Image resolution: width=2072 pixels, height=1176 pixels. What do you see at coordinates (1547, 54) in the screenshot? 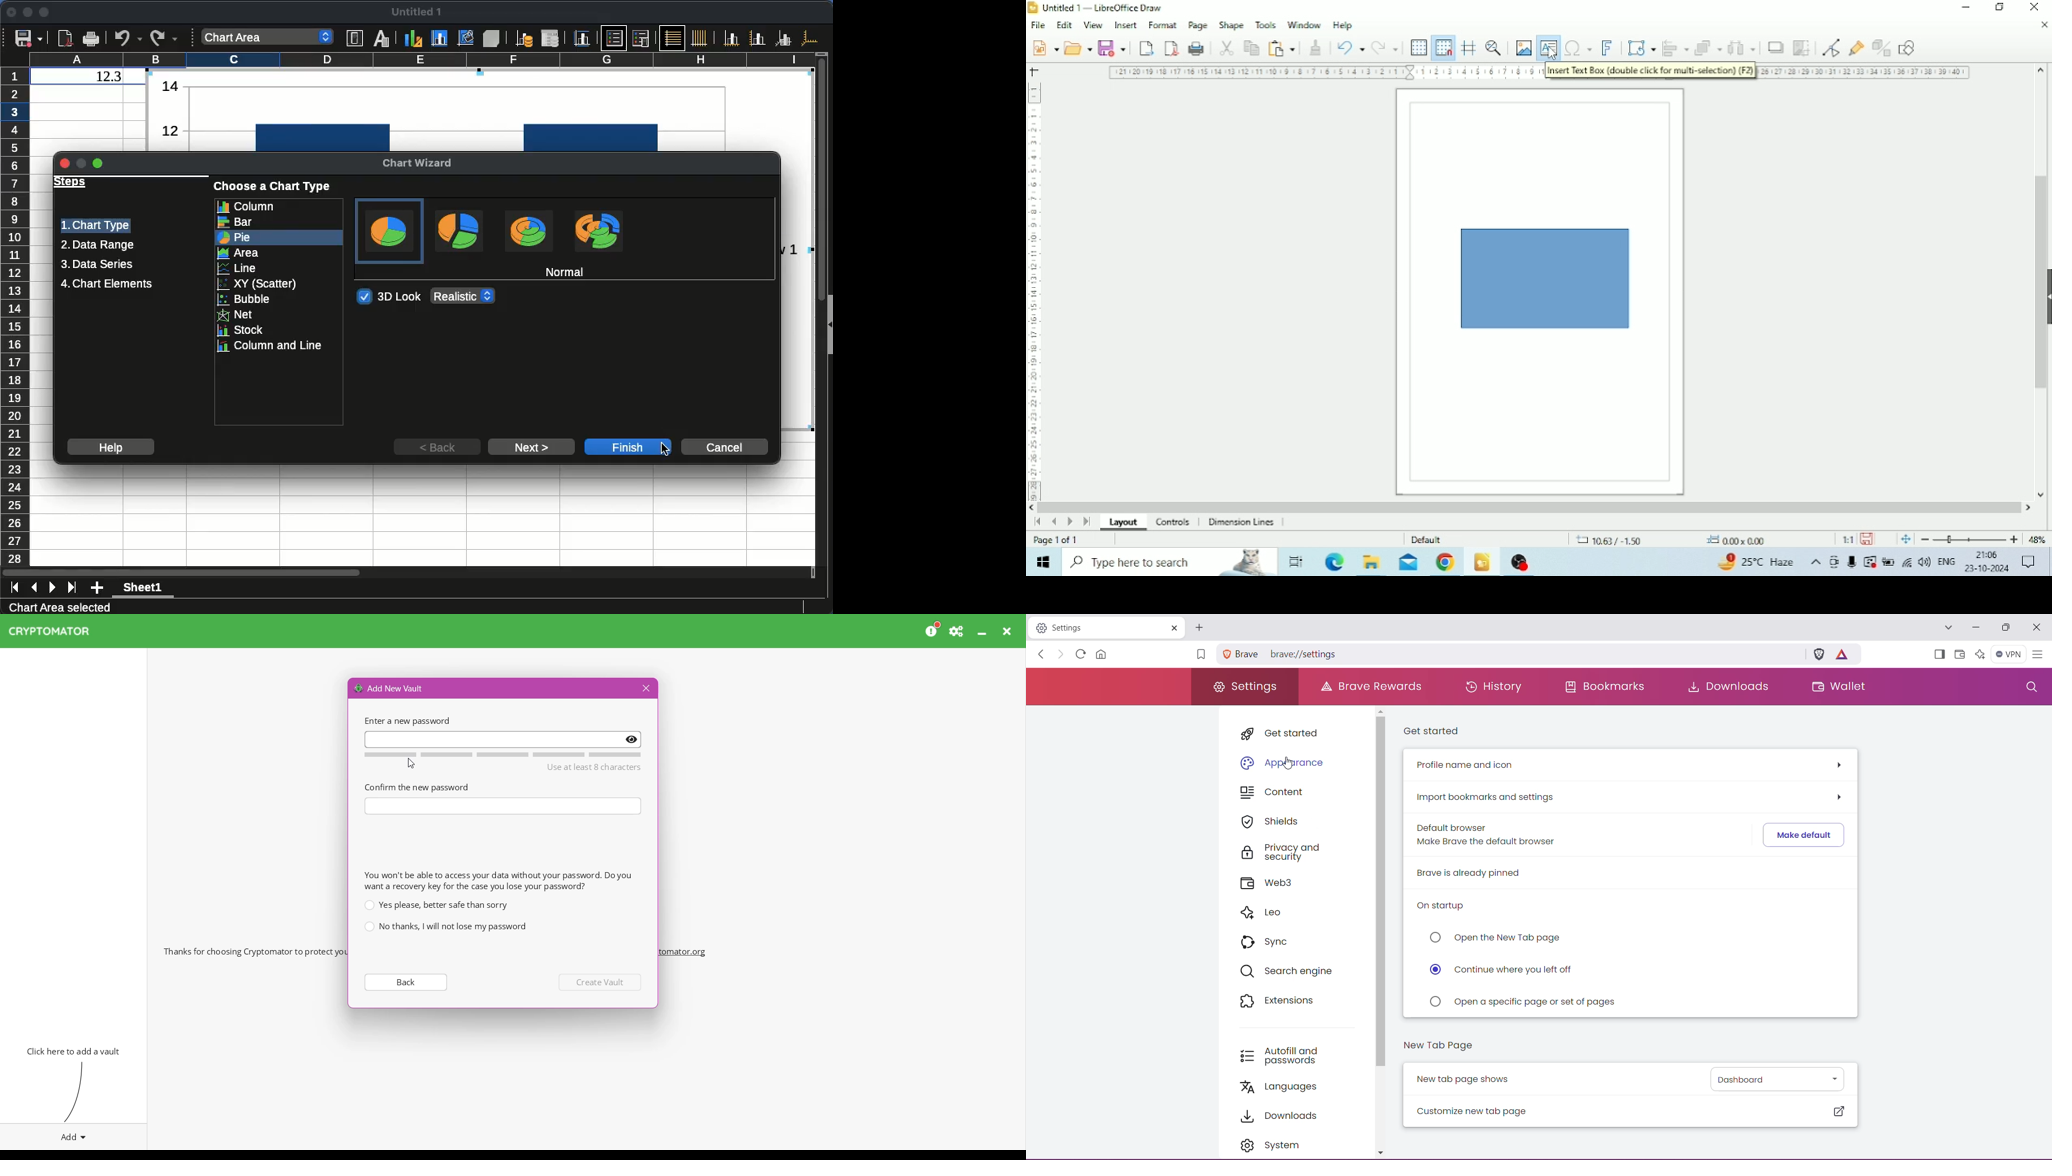
I see `cursor` at bounding box center [1547, 54].